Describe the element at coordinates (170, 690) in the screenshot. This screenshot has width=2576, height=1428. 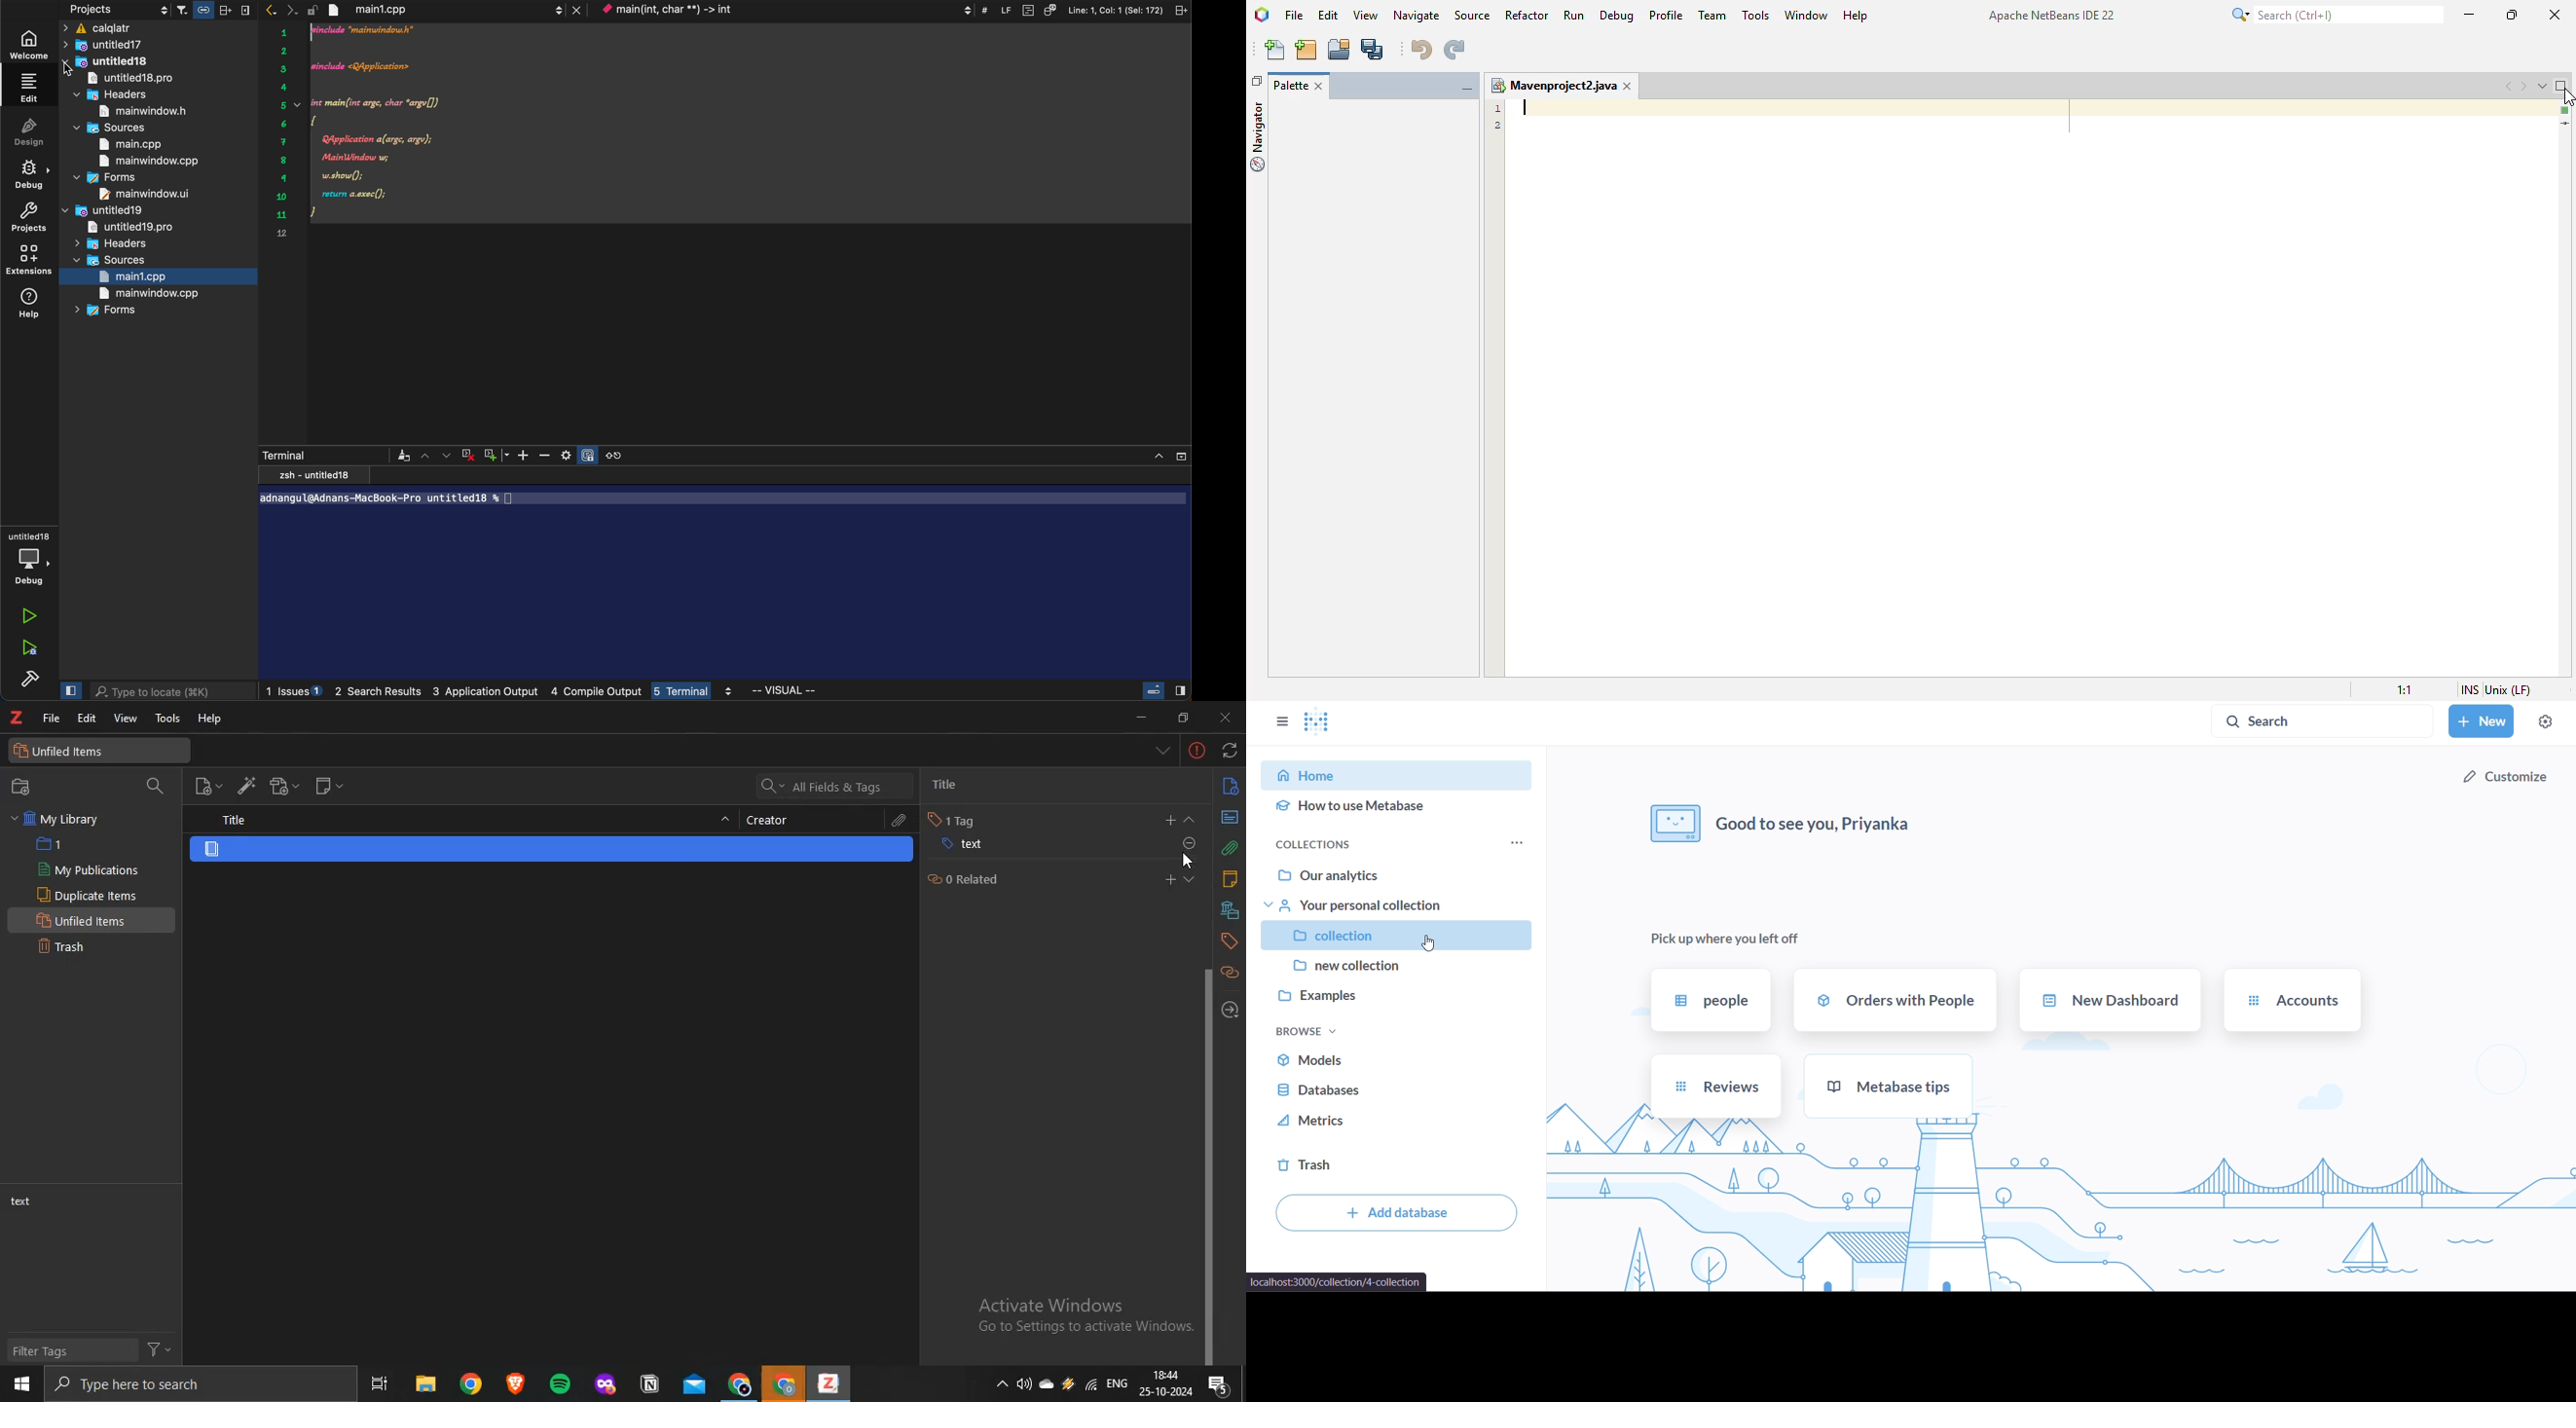
I see `search bar` at that location.